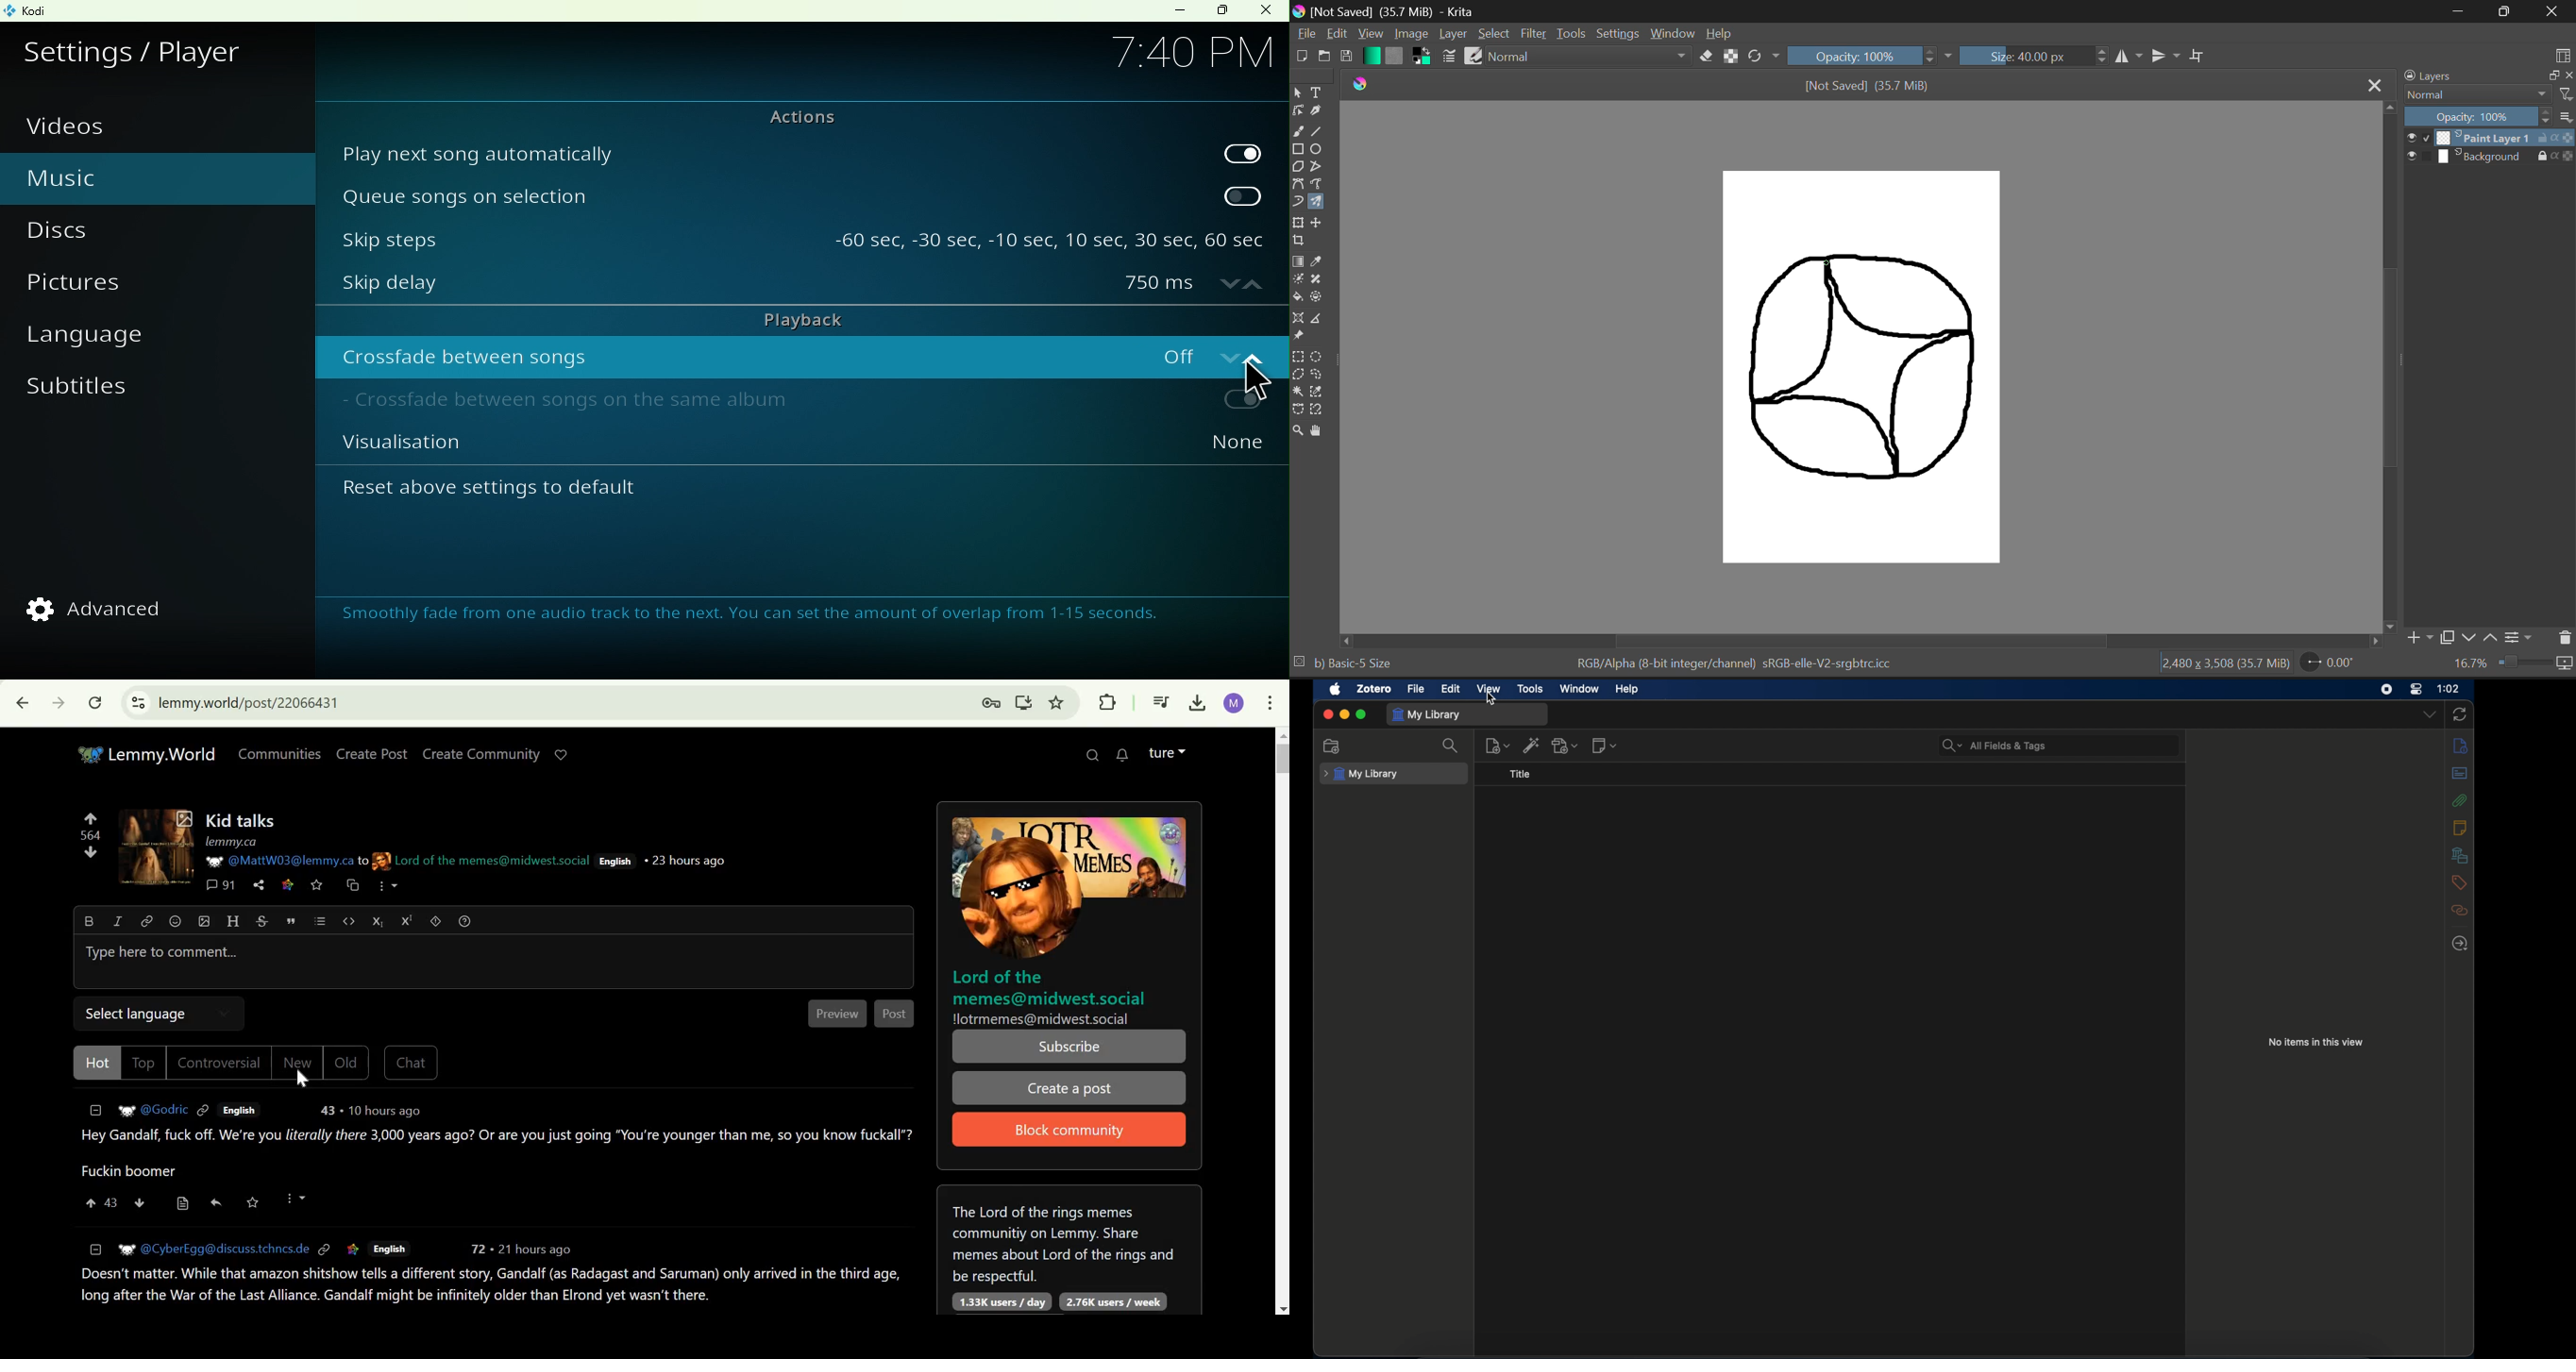 This screenshot has width=2576, height=1372. What do you see at coordinates (1519, 774) in the screenshot?
I see `title` at bounding box center [1519, 774].